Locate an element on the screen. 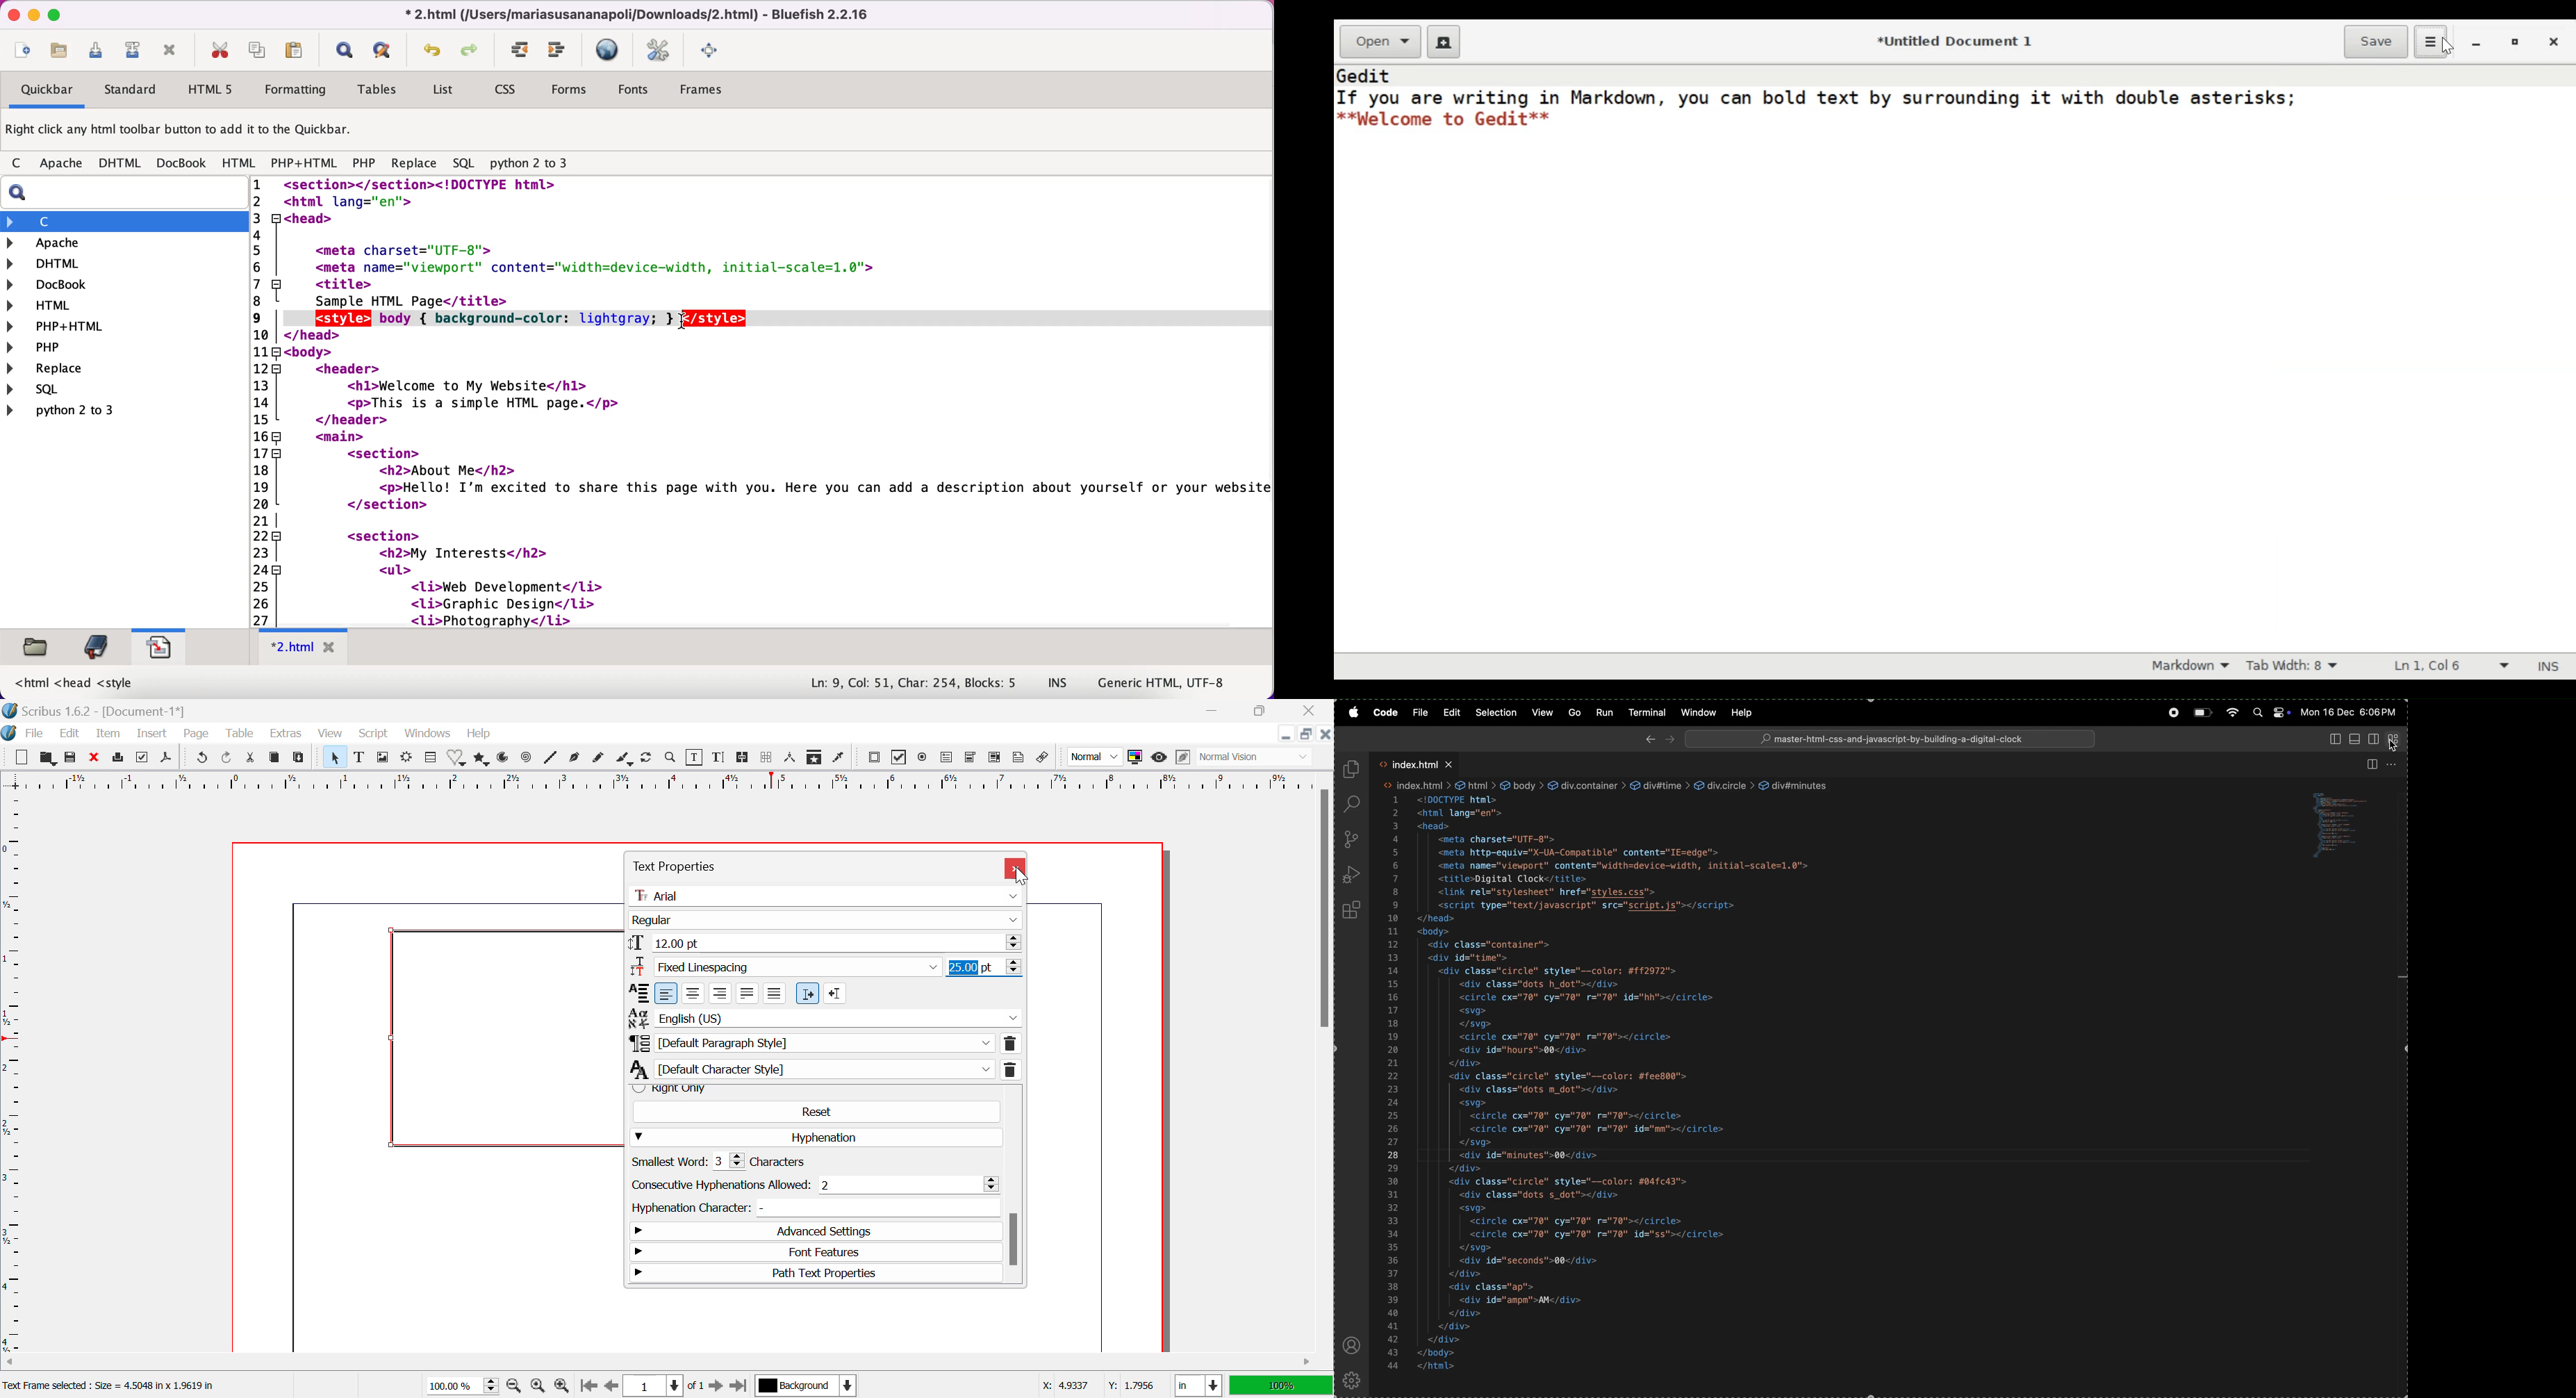  Copy is located at coordinates (275, 757).